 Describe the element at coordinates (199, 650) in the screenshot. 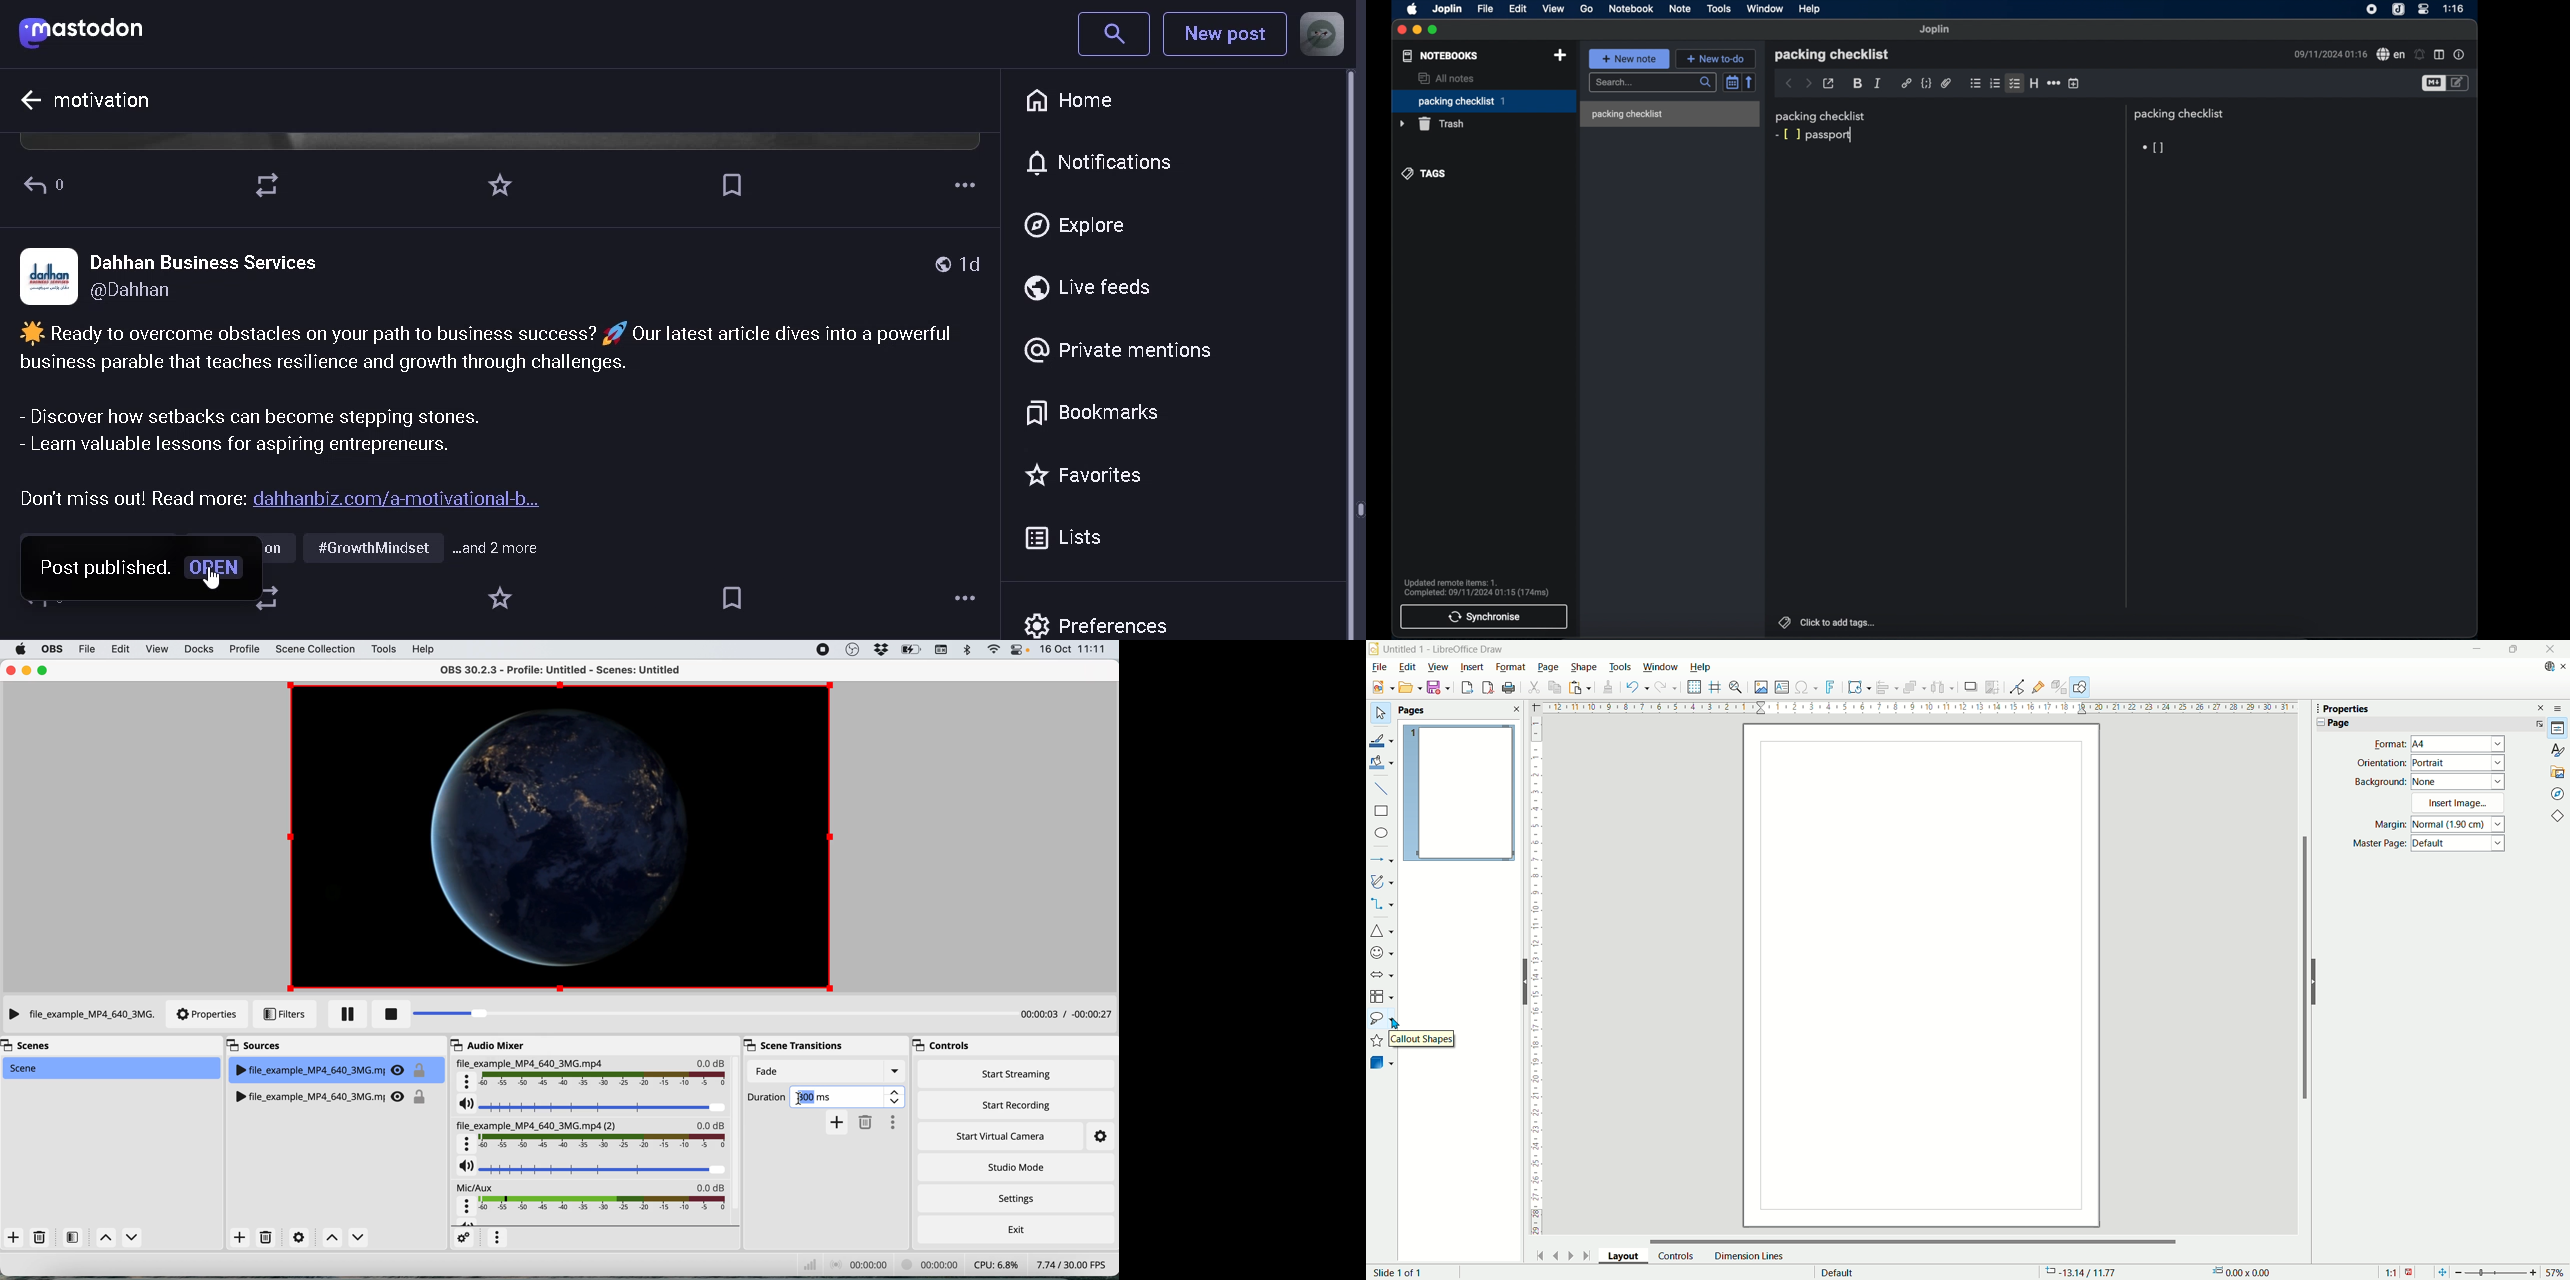

I see `docks` at that location.